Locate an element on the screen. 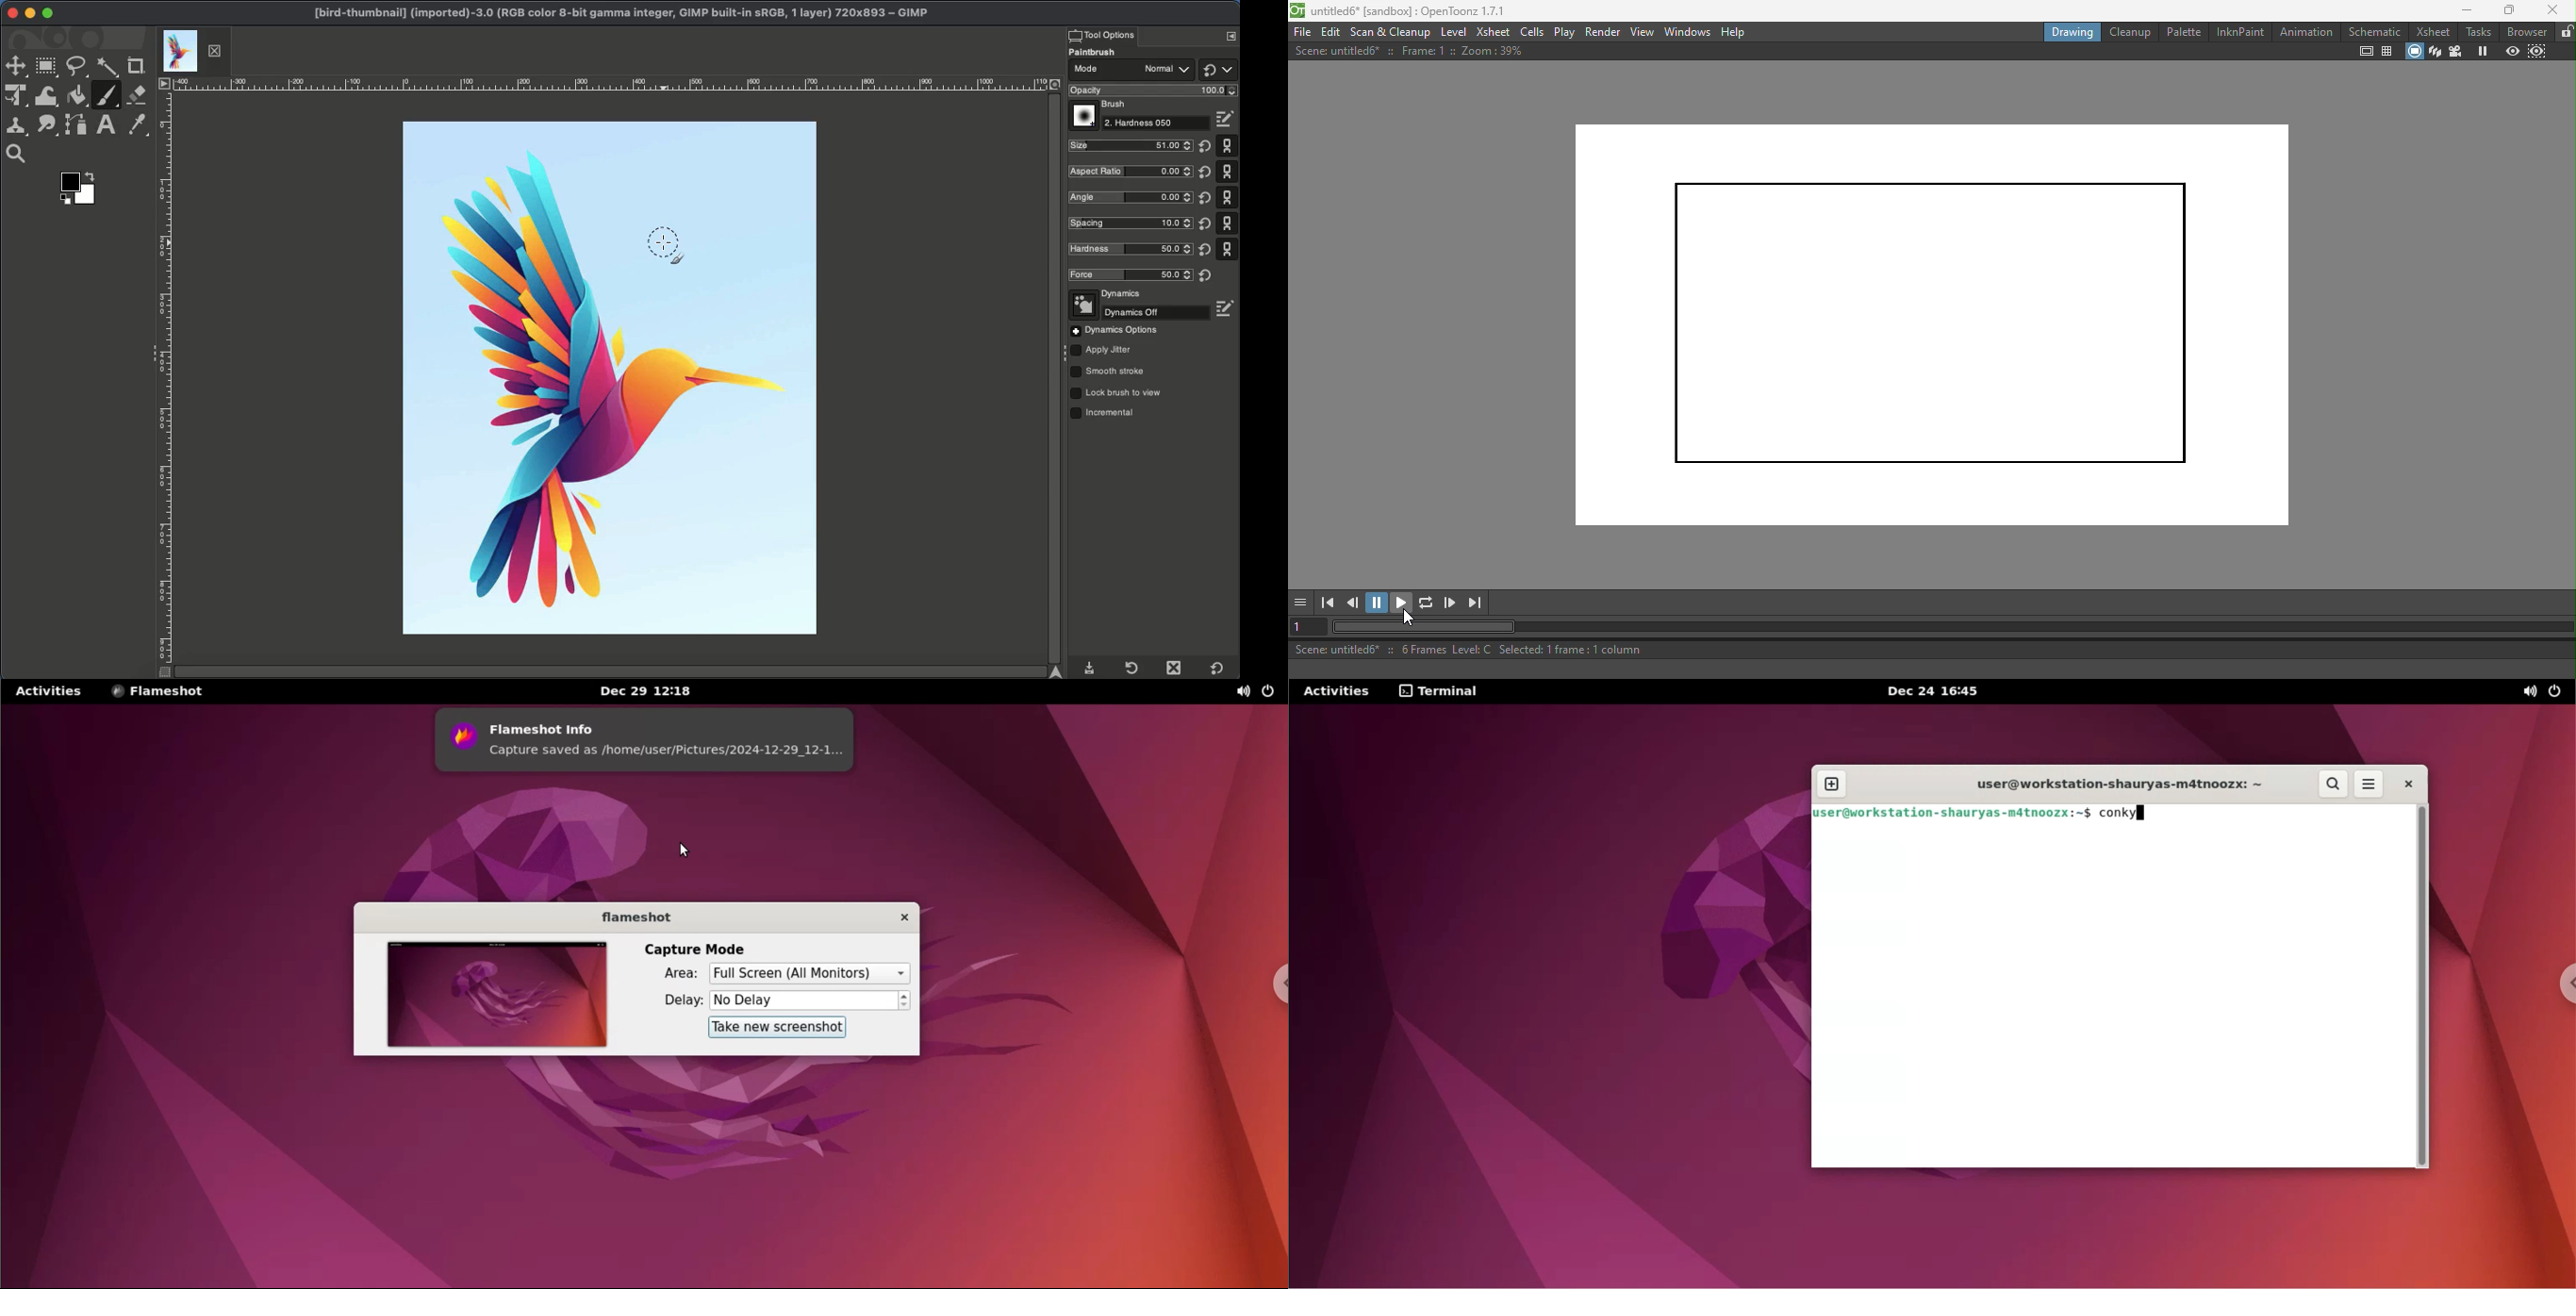 This screenshot has height=1316, width=2576. Edit is located at coordinates (1228, 120).